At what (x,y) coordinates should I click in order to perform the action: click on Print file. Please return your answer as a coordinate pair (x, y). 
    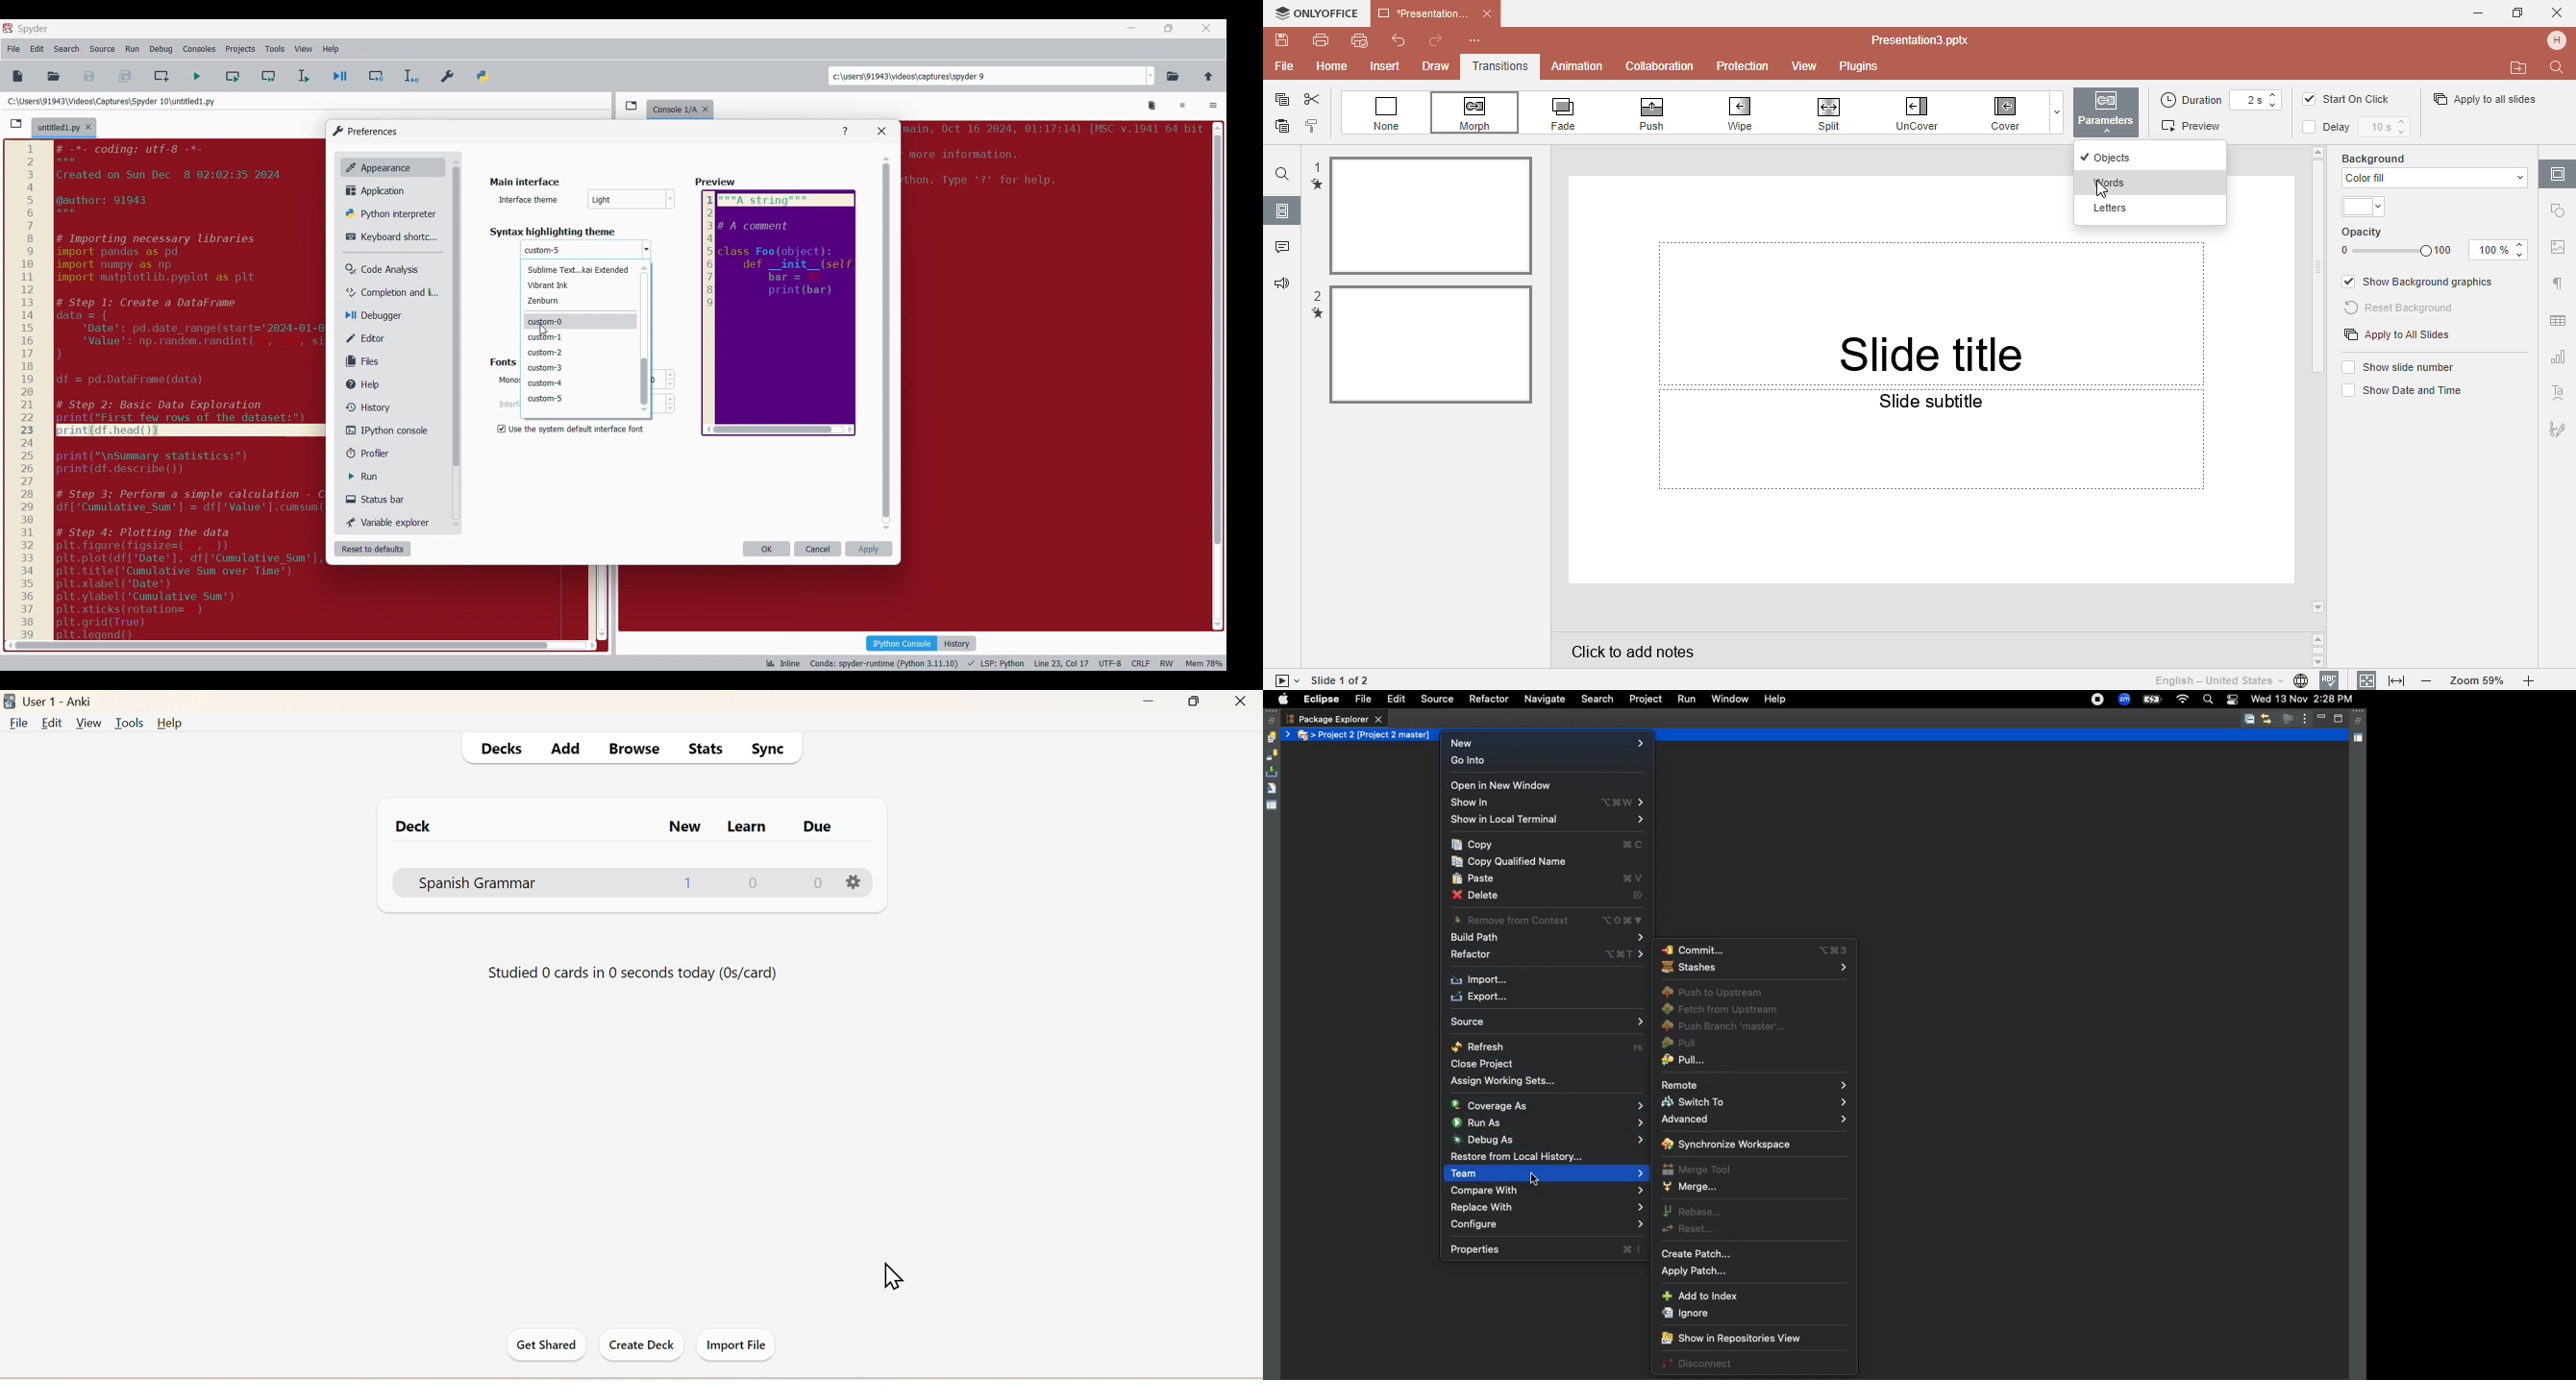
    Looking at the image, I should click on (1321, 39).